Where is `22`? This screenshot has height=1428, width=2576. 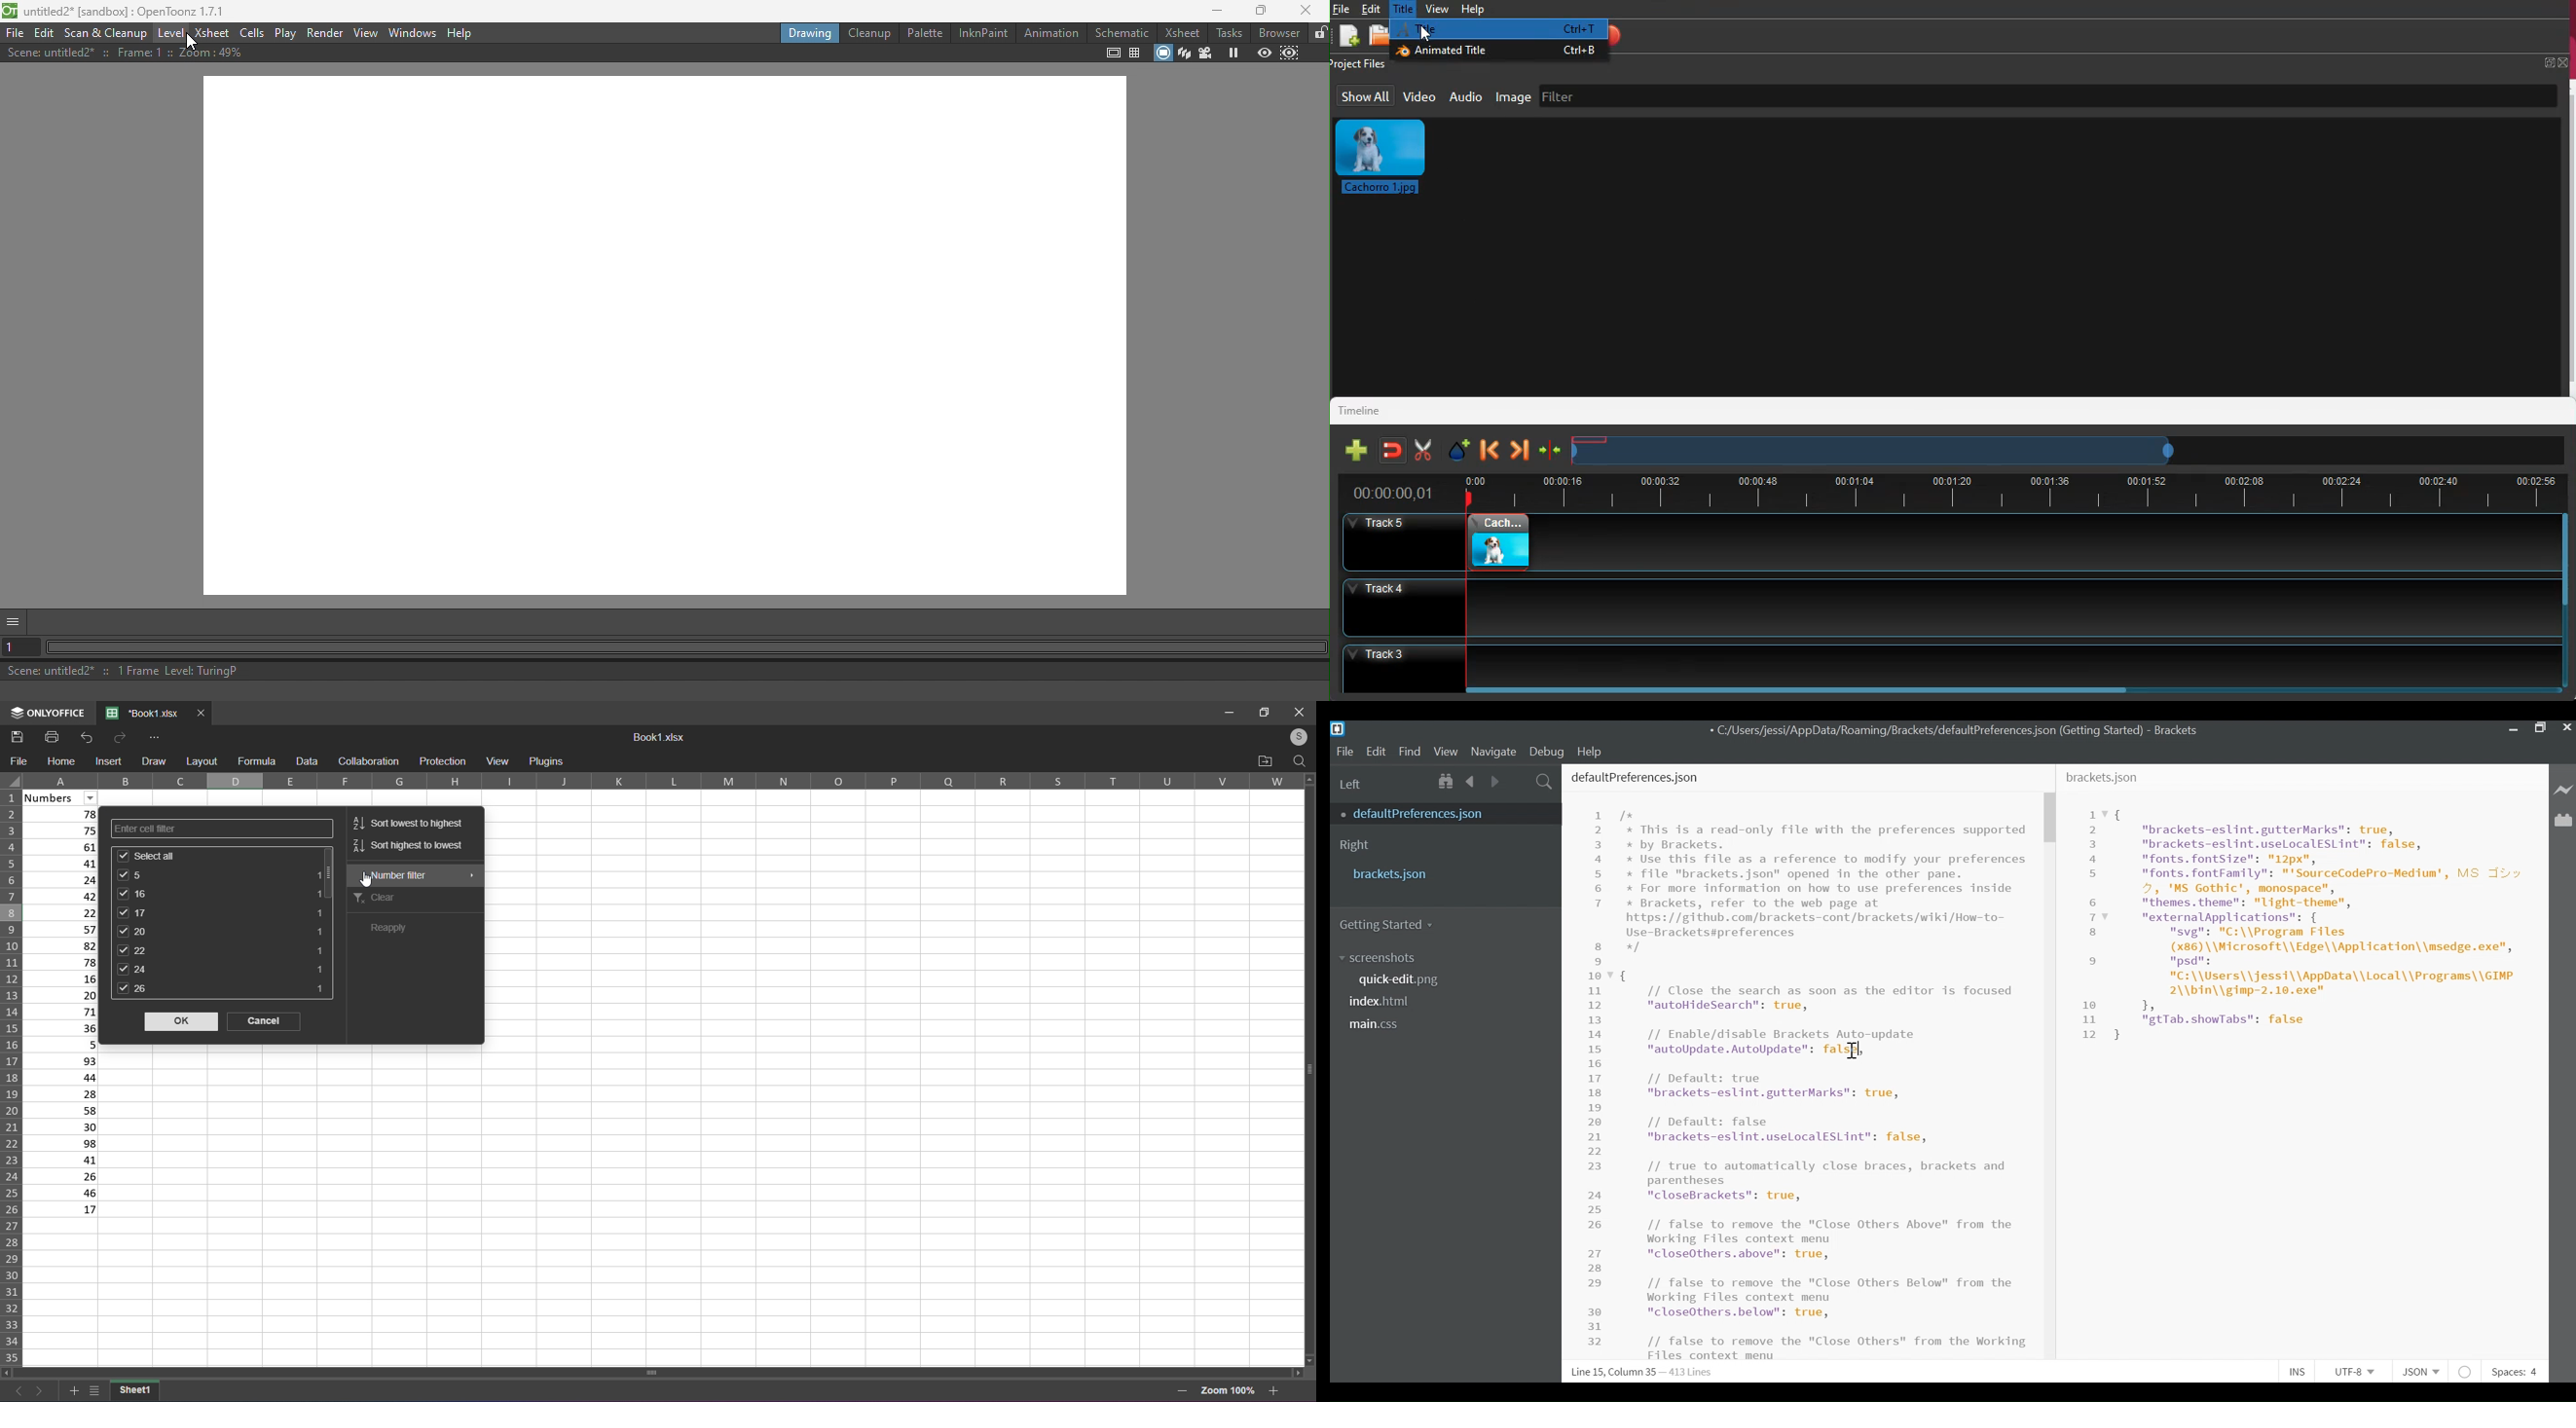 22 is located at coordinates (219, 950).